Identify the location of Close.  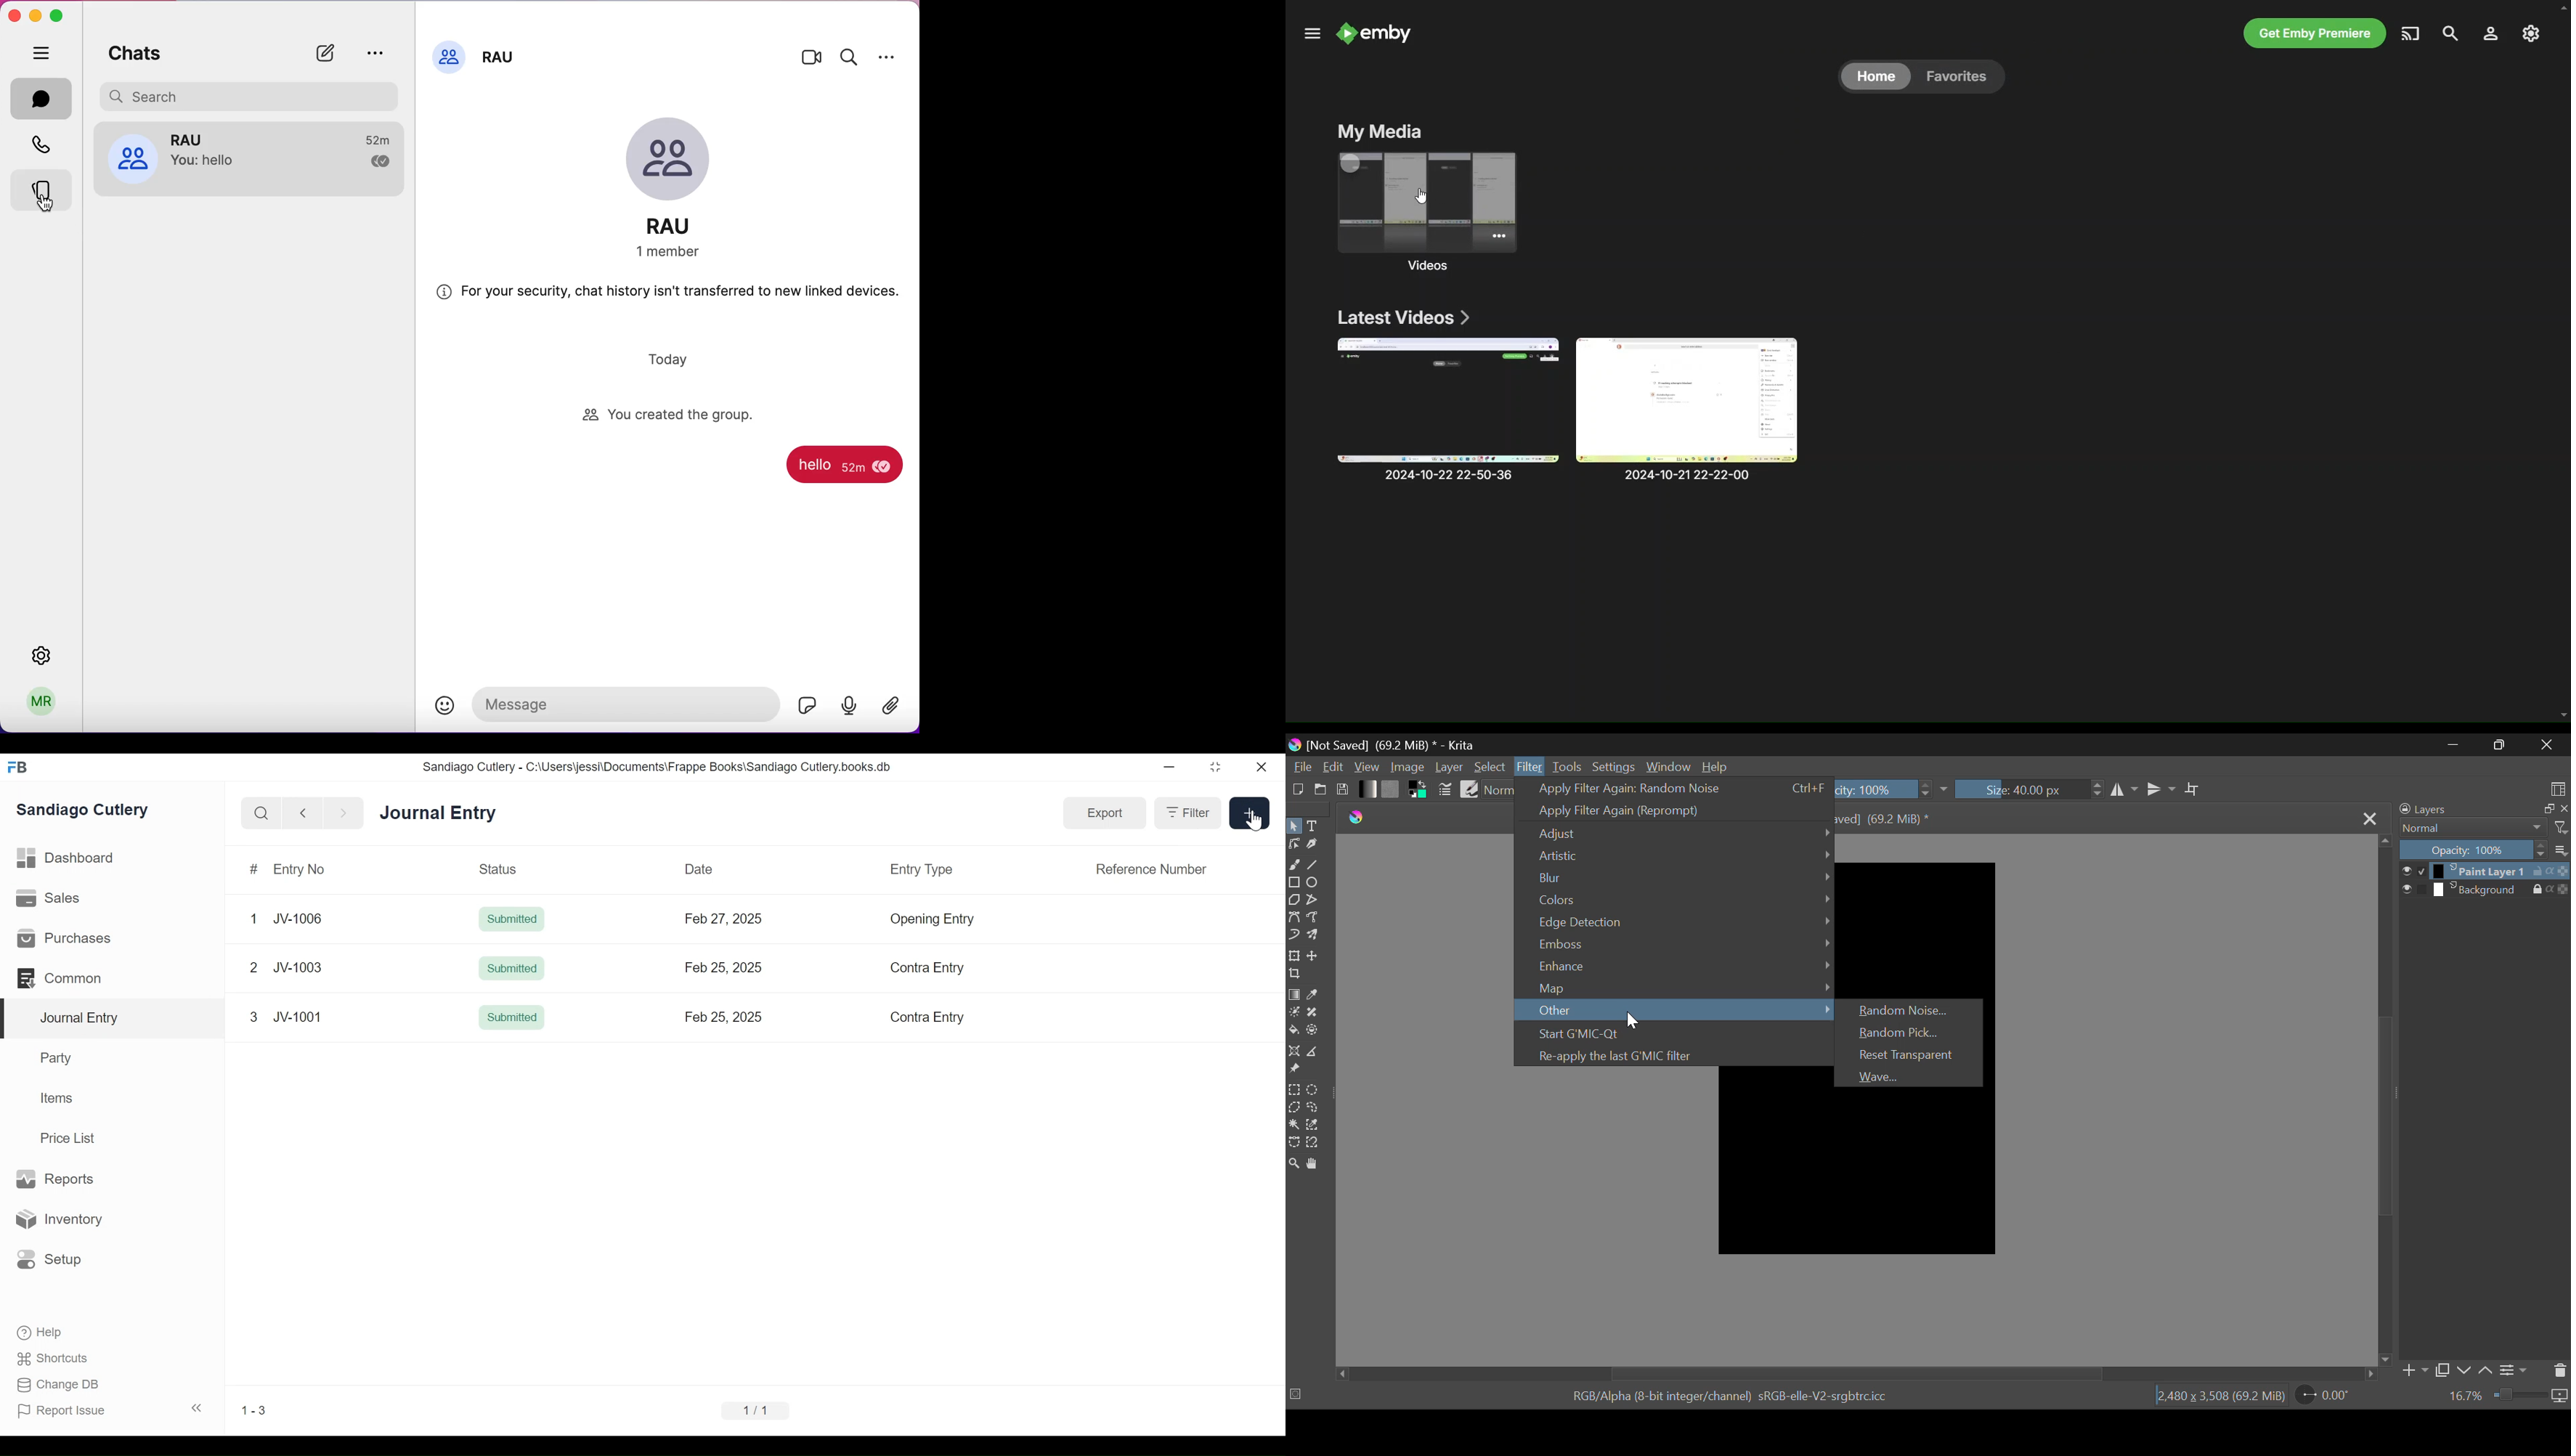
(2369, 816).